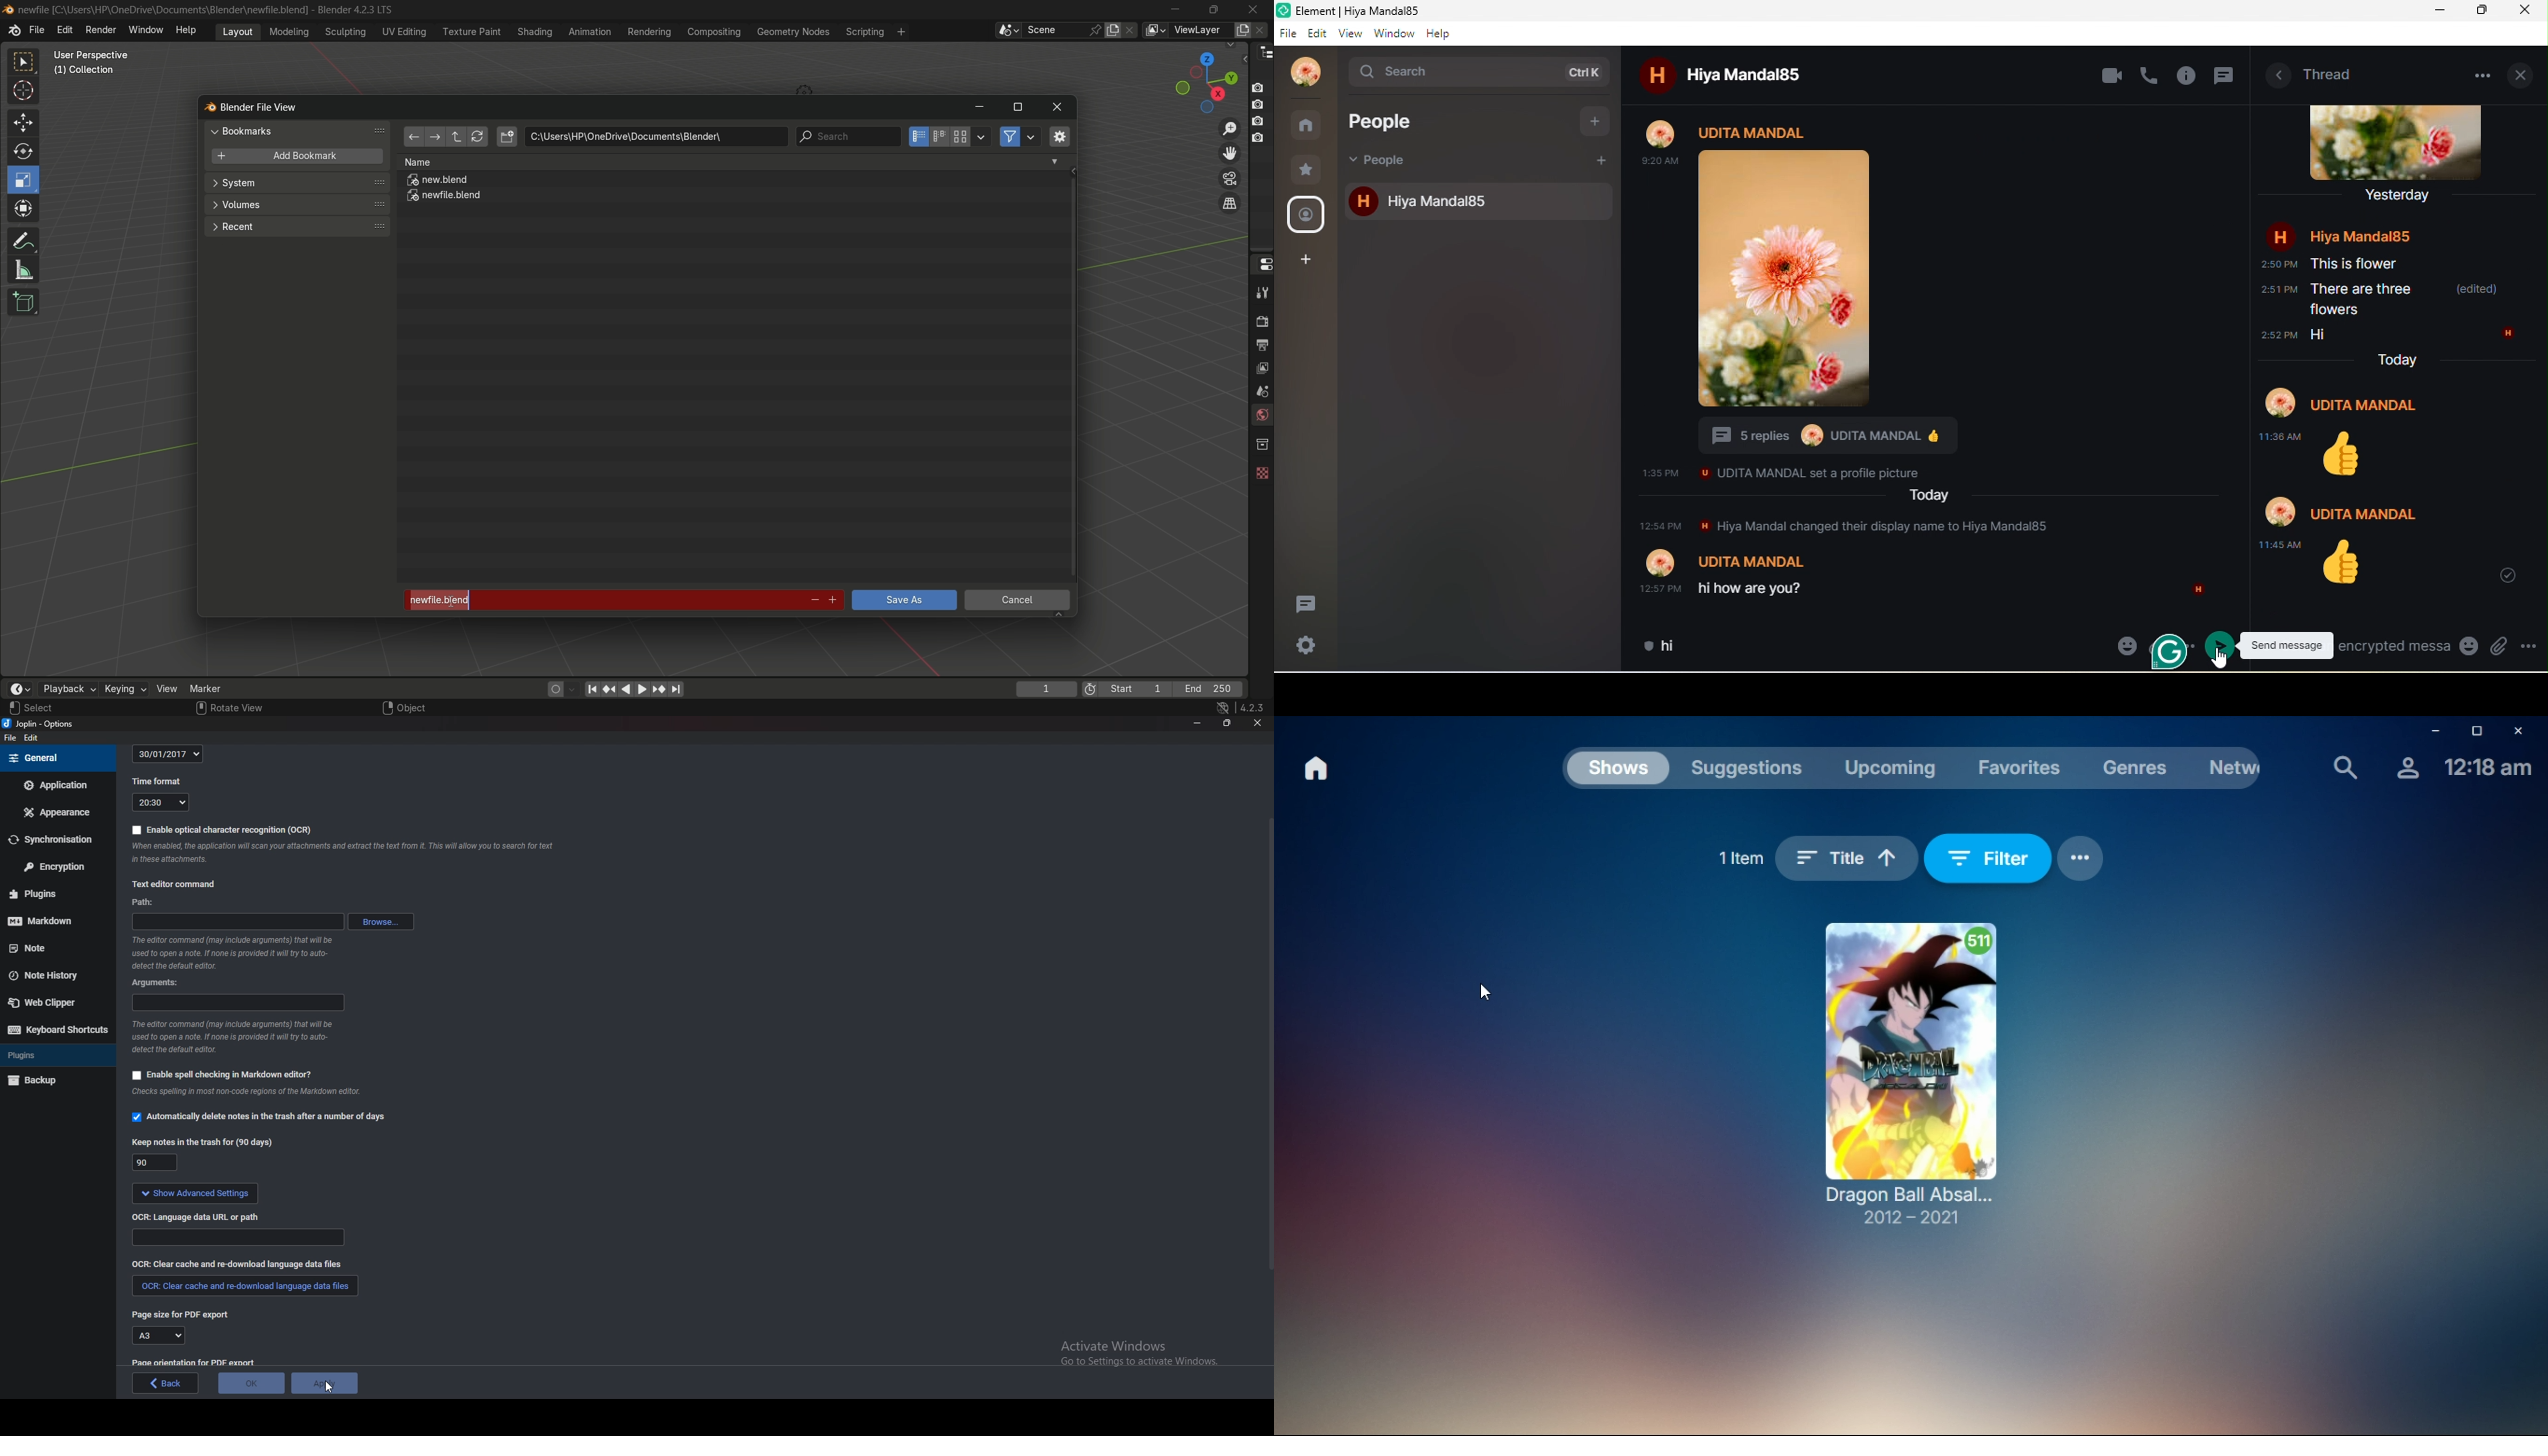  Describe the element at coordinates (195, 1362) in the screenshot. I see `Page orientation for pdf export` at that location.